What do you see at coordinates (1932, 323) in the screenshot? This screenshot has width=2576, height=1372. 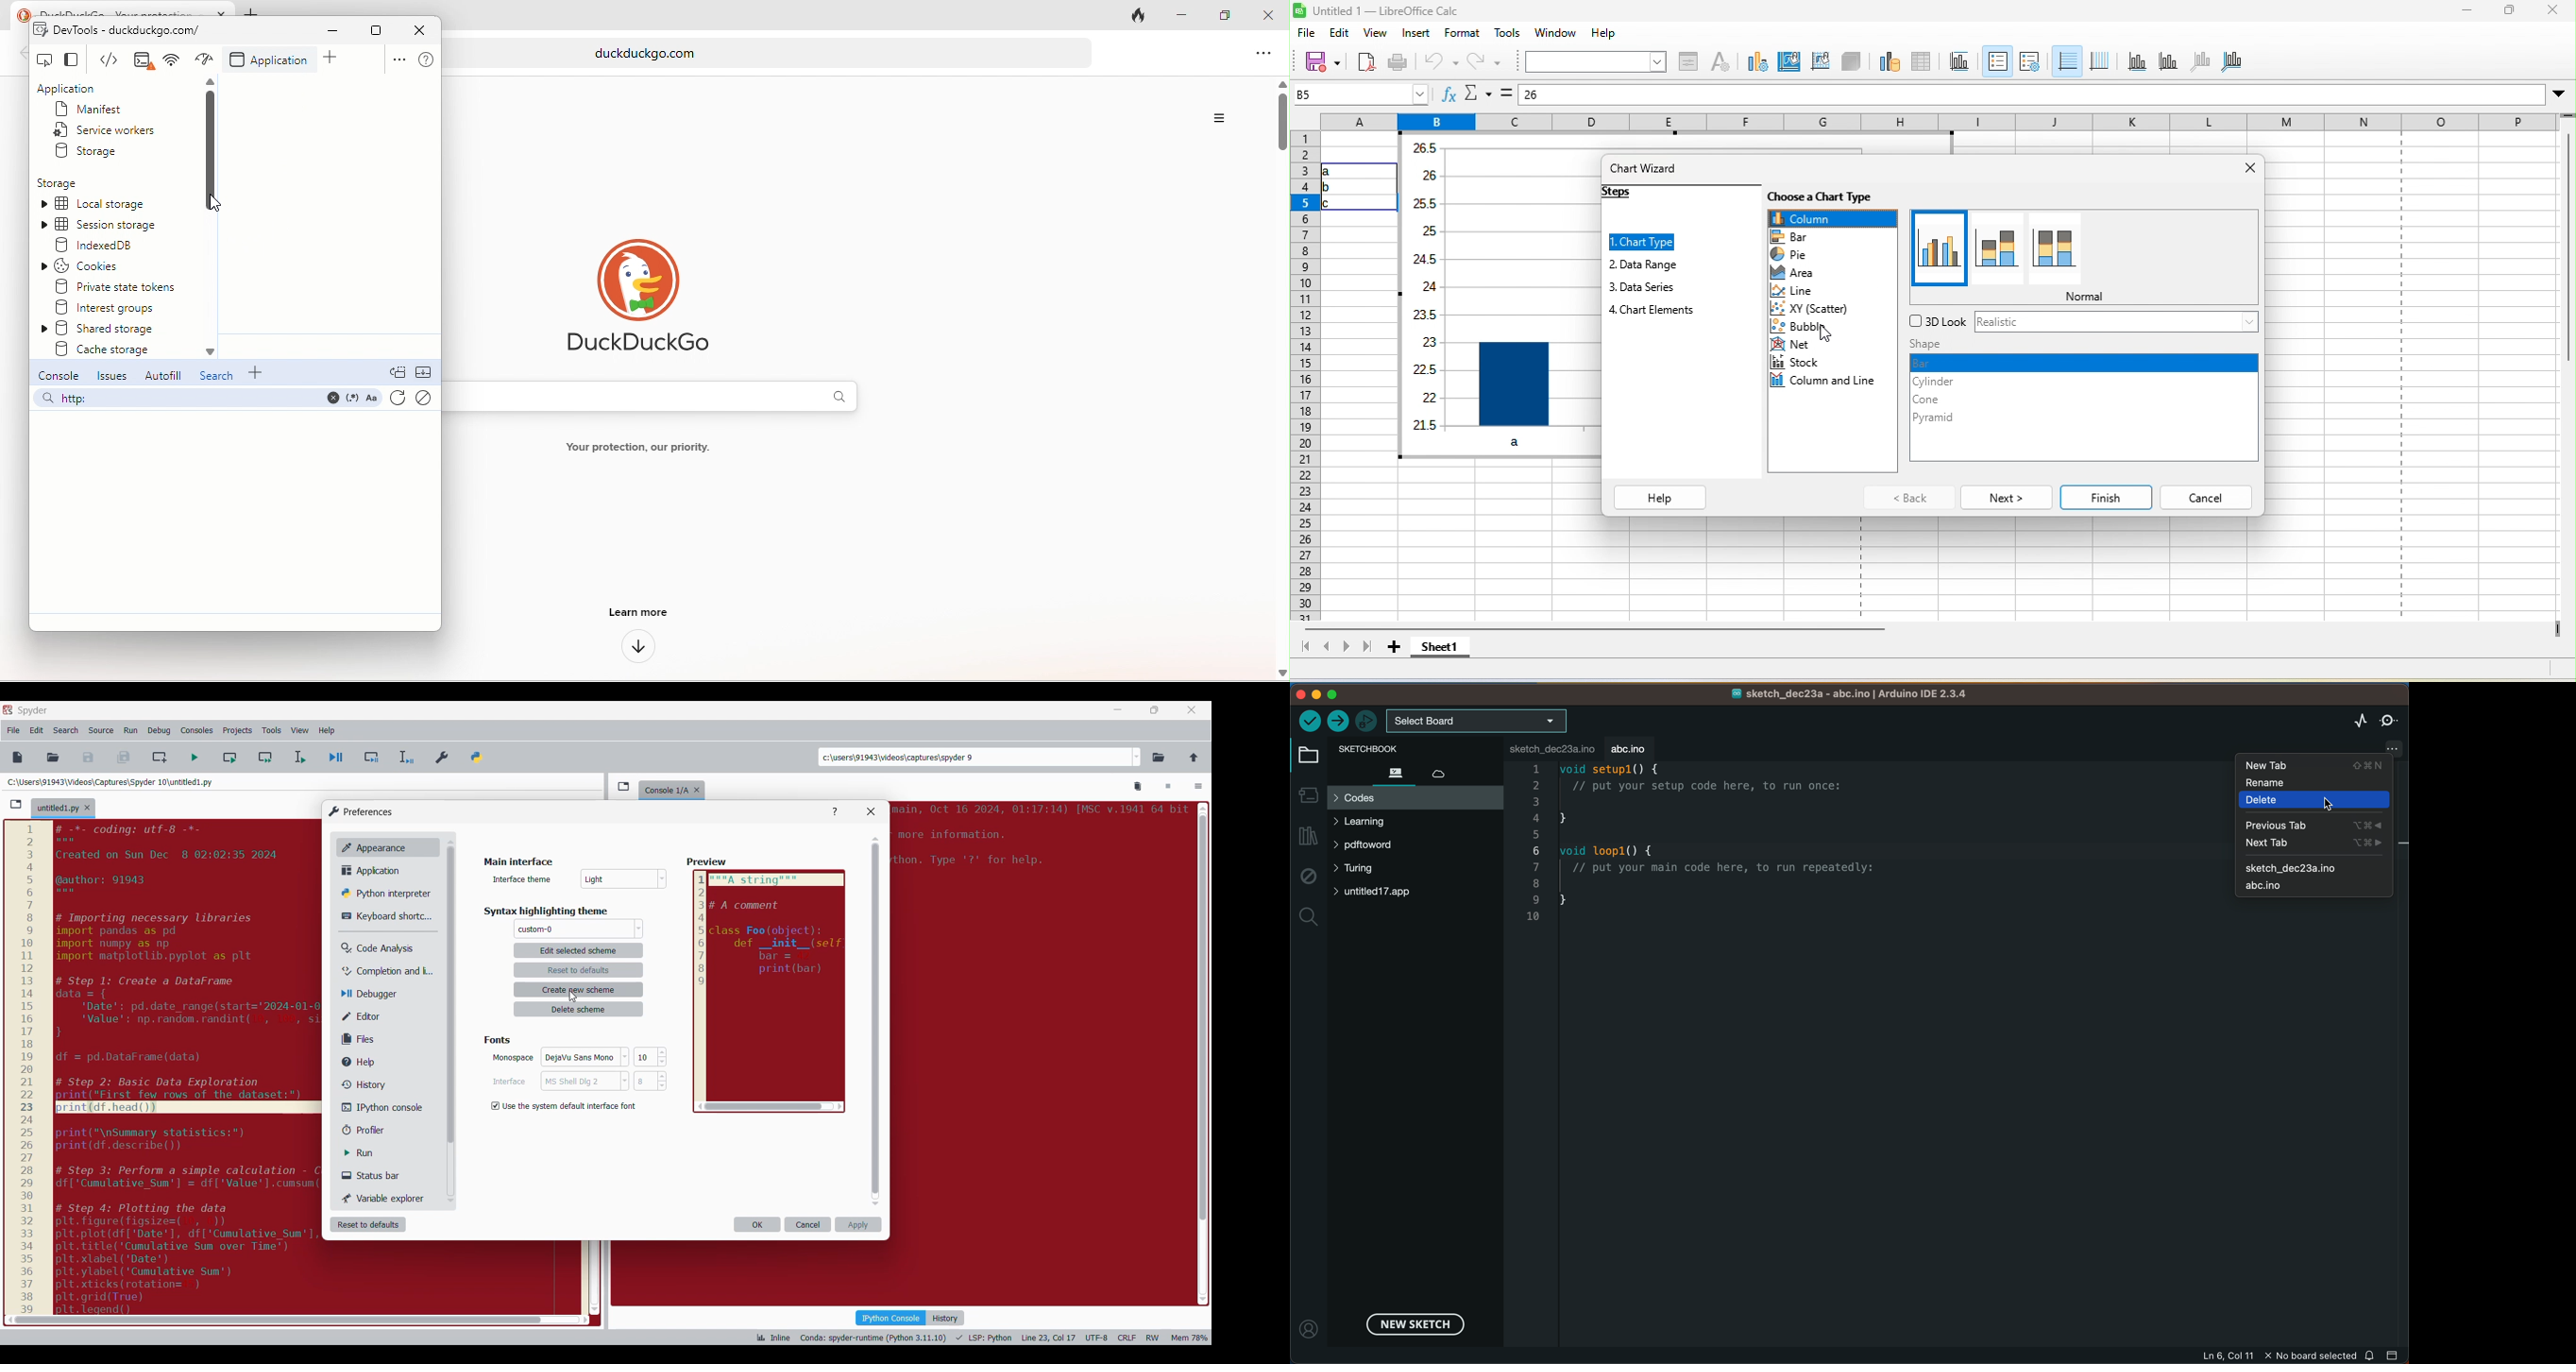 I see `3d lock` at bounding box center [1932, 323].